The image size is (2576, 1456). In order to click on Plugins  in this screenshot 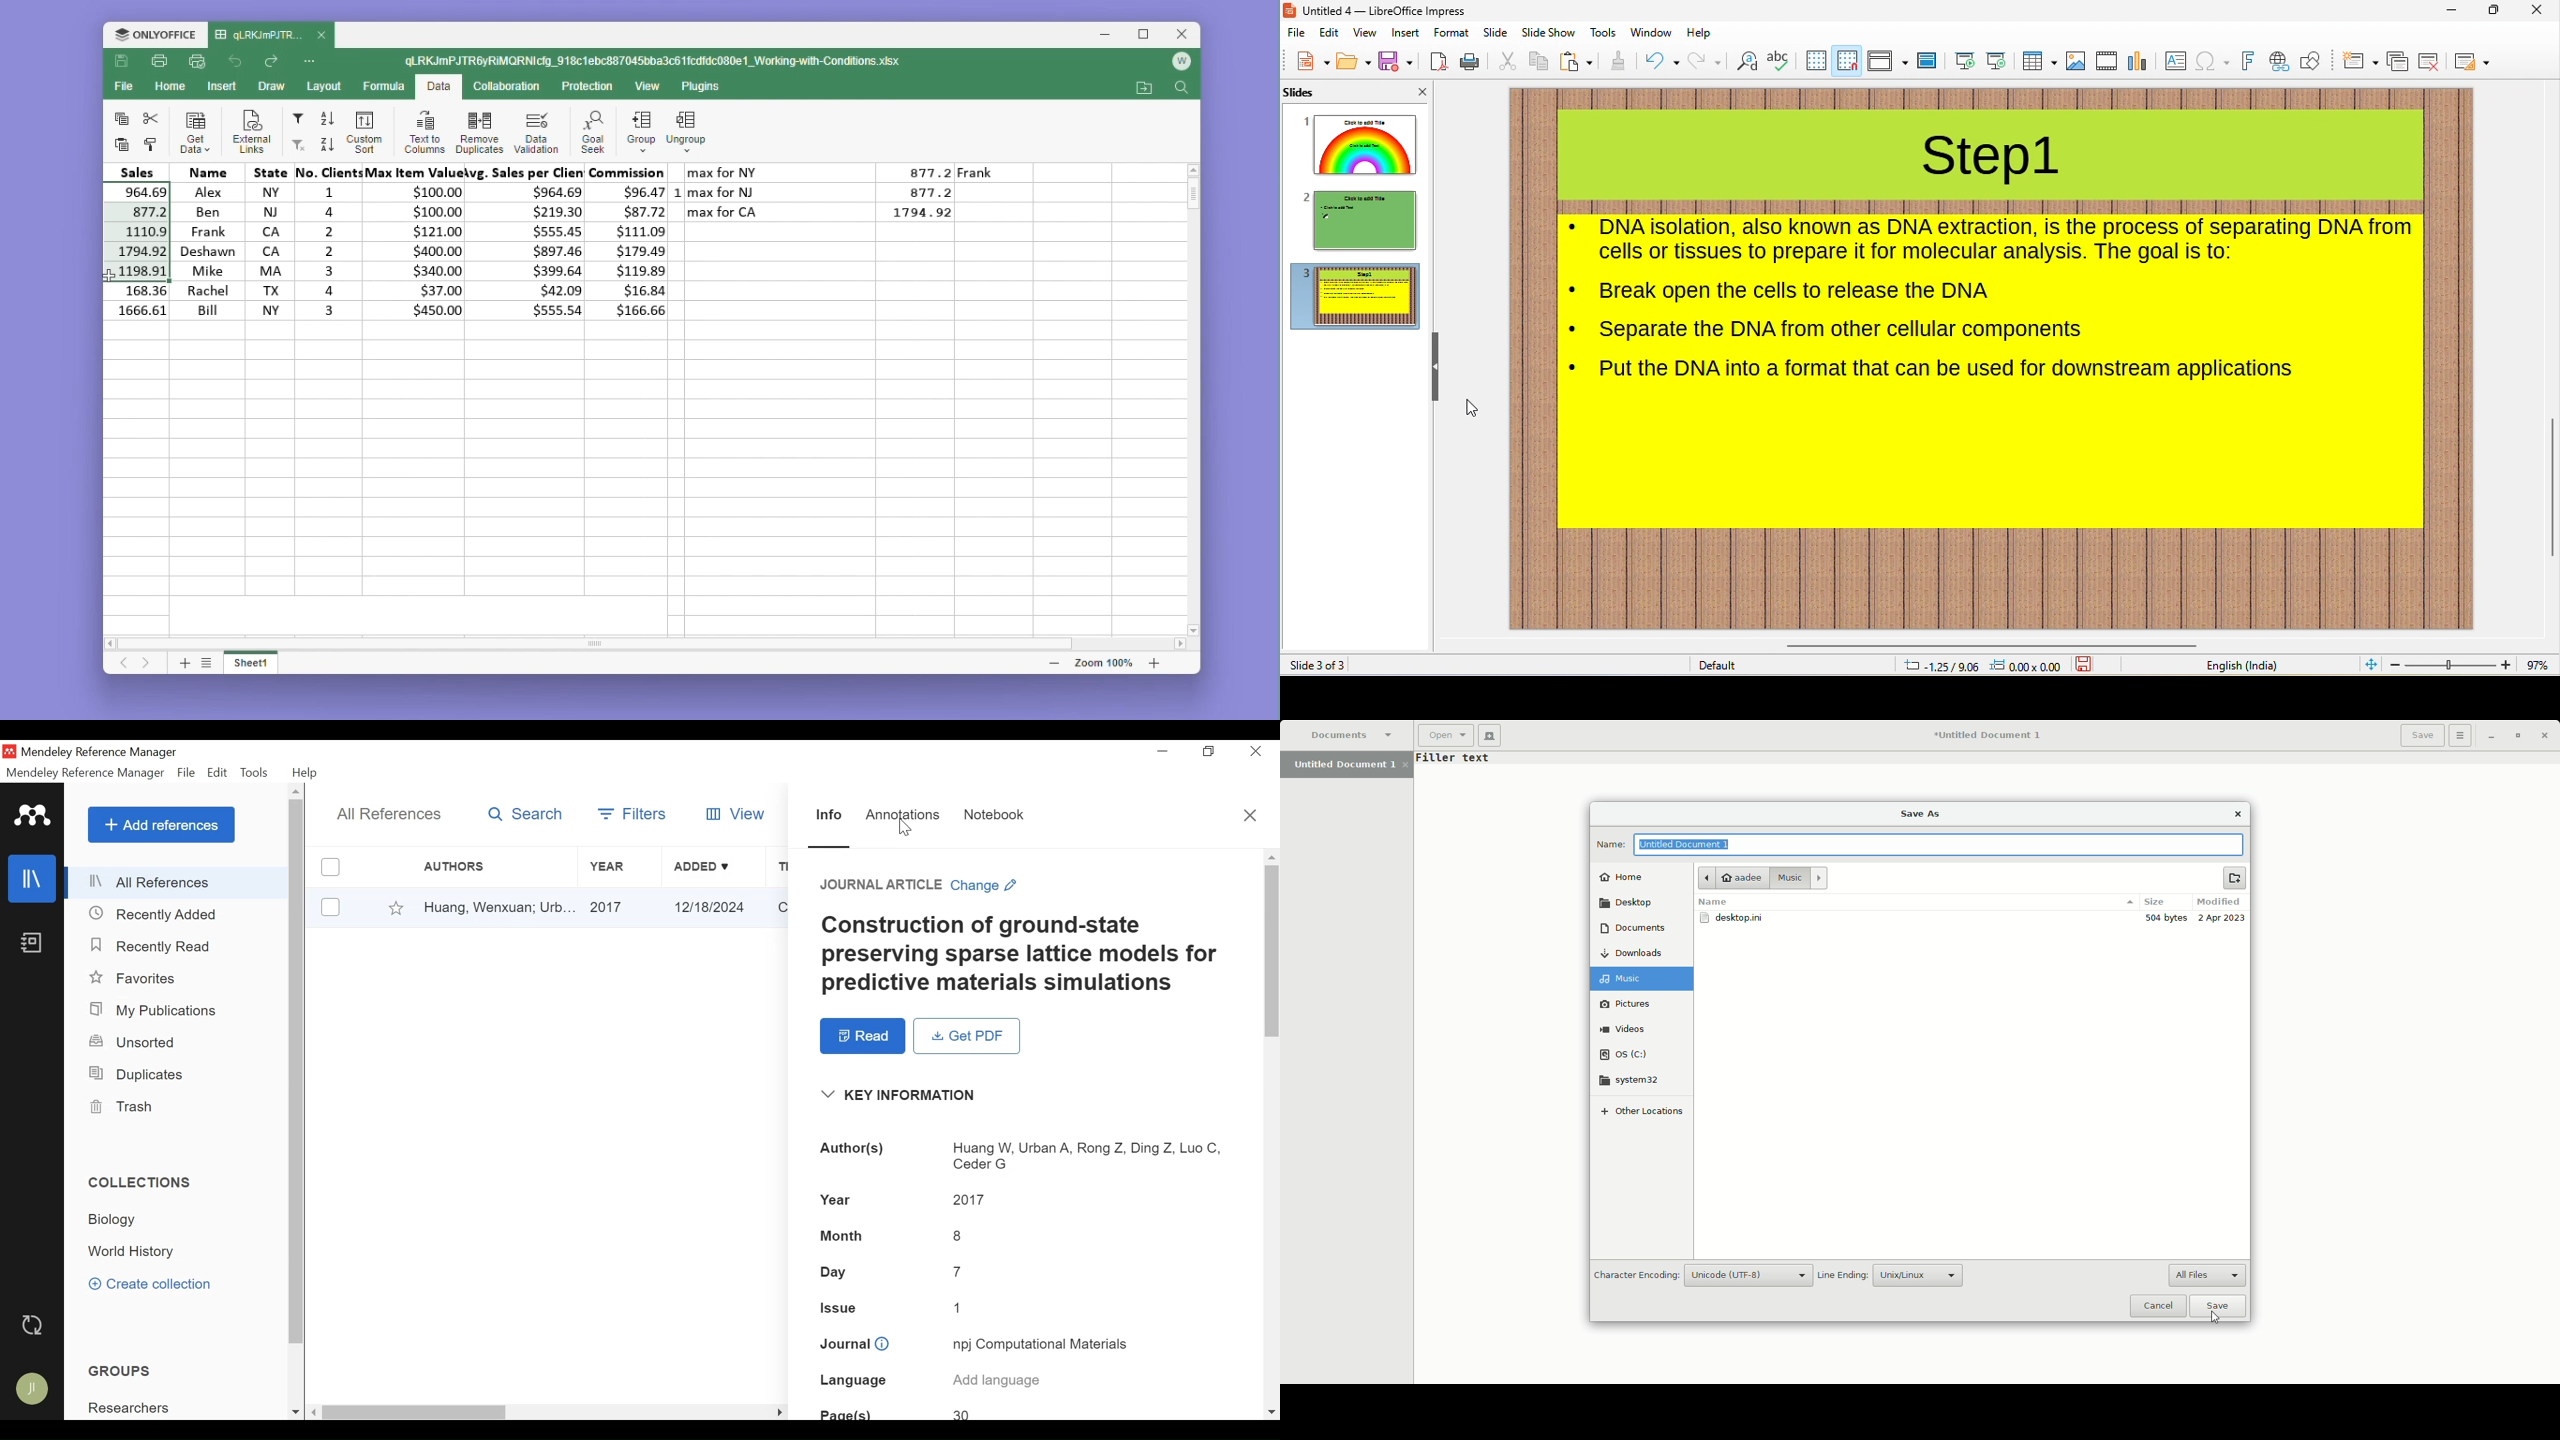, I will do `click(706, 87)`.